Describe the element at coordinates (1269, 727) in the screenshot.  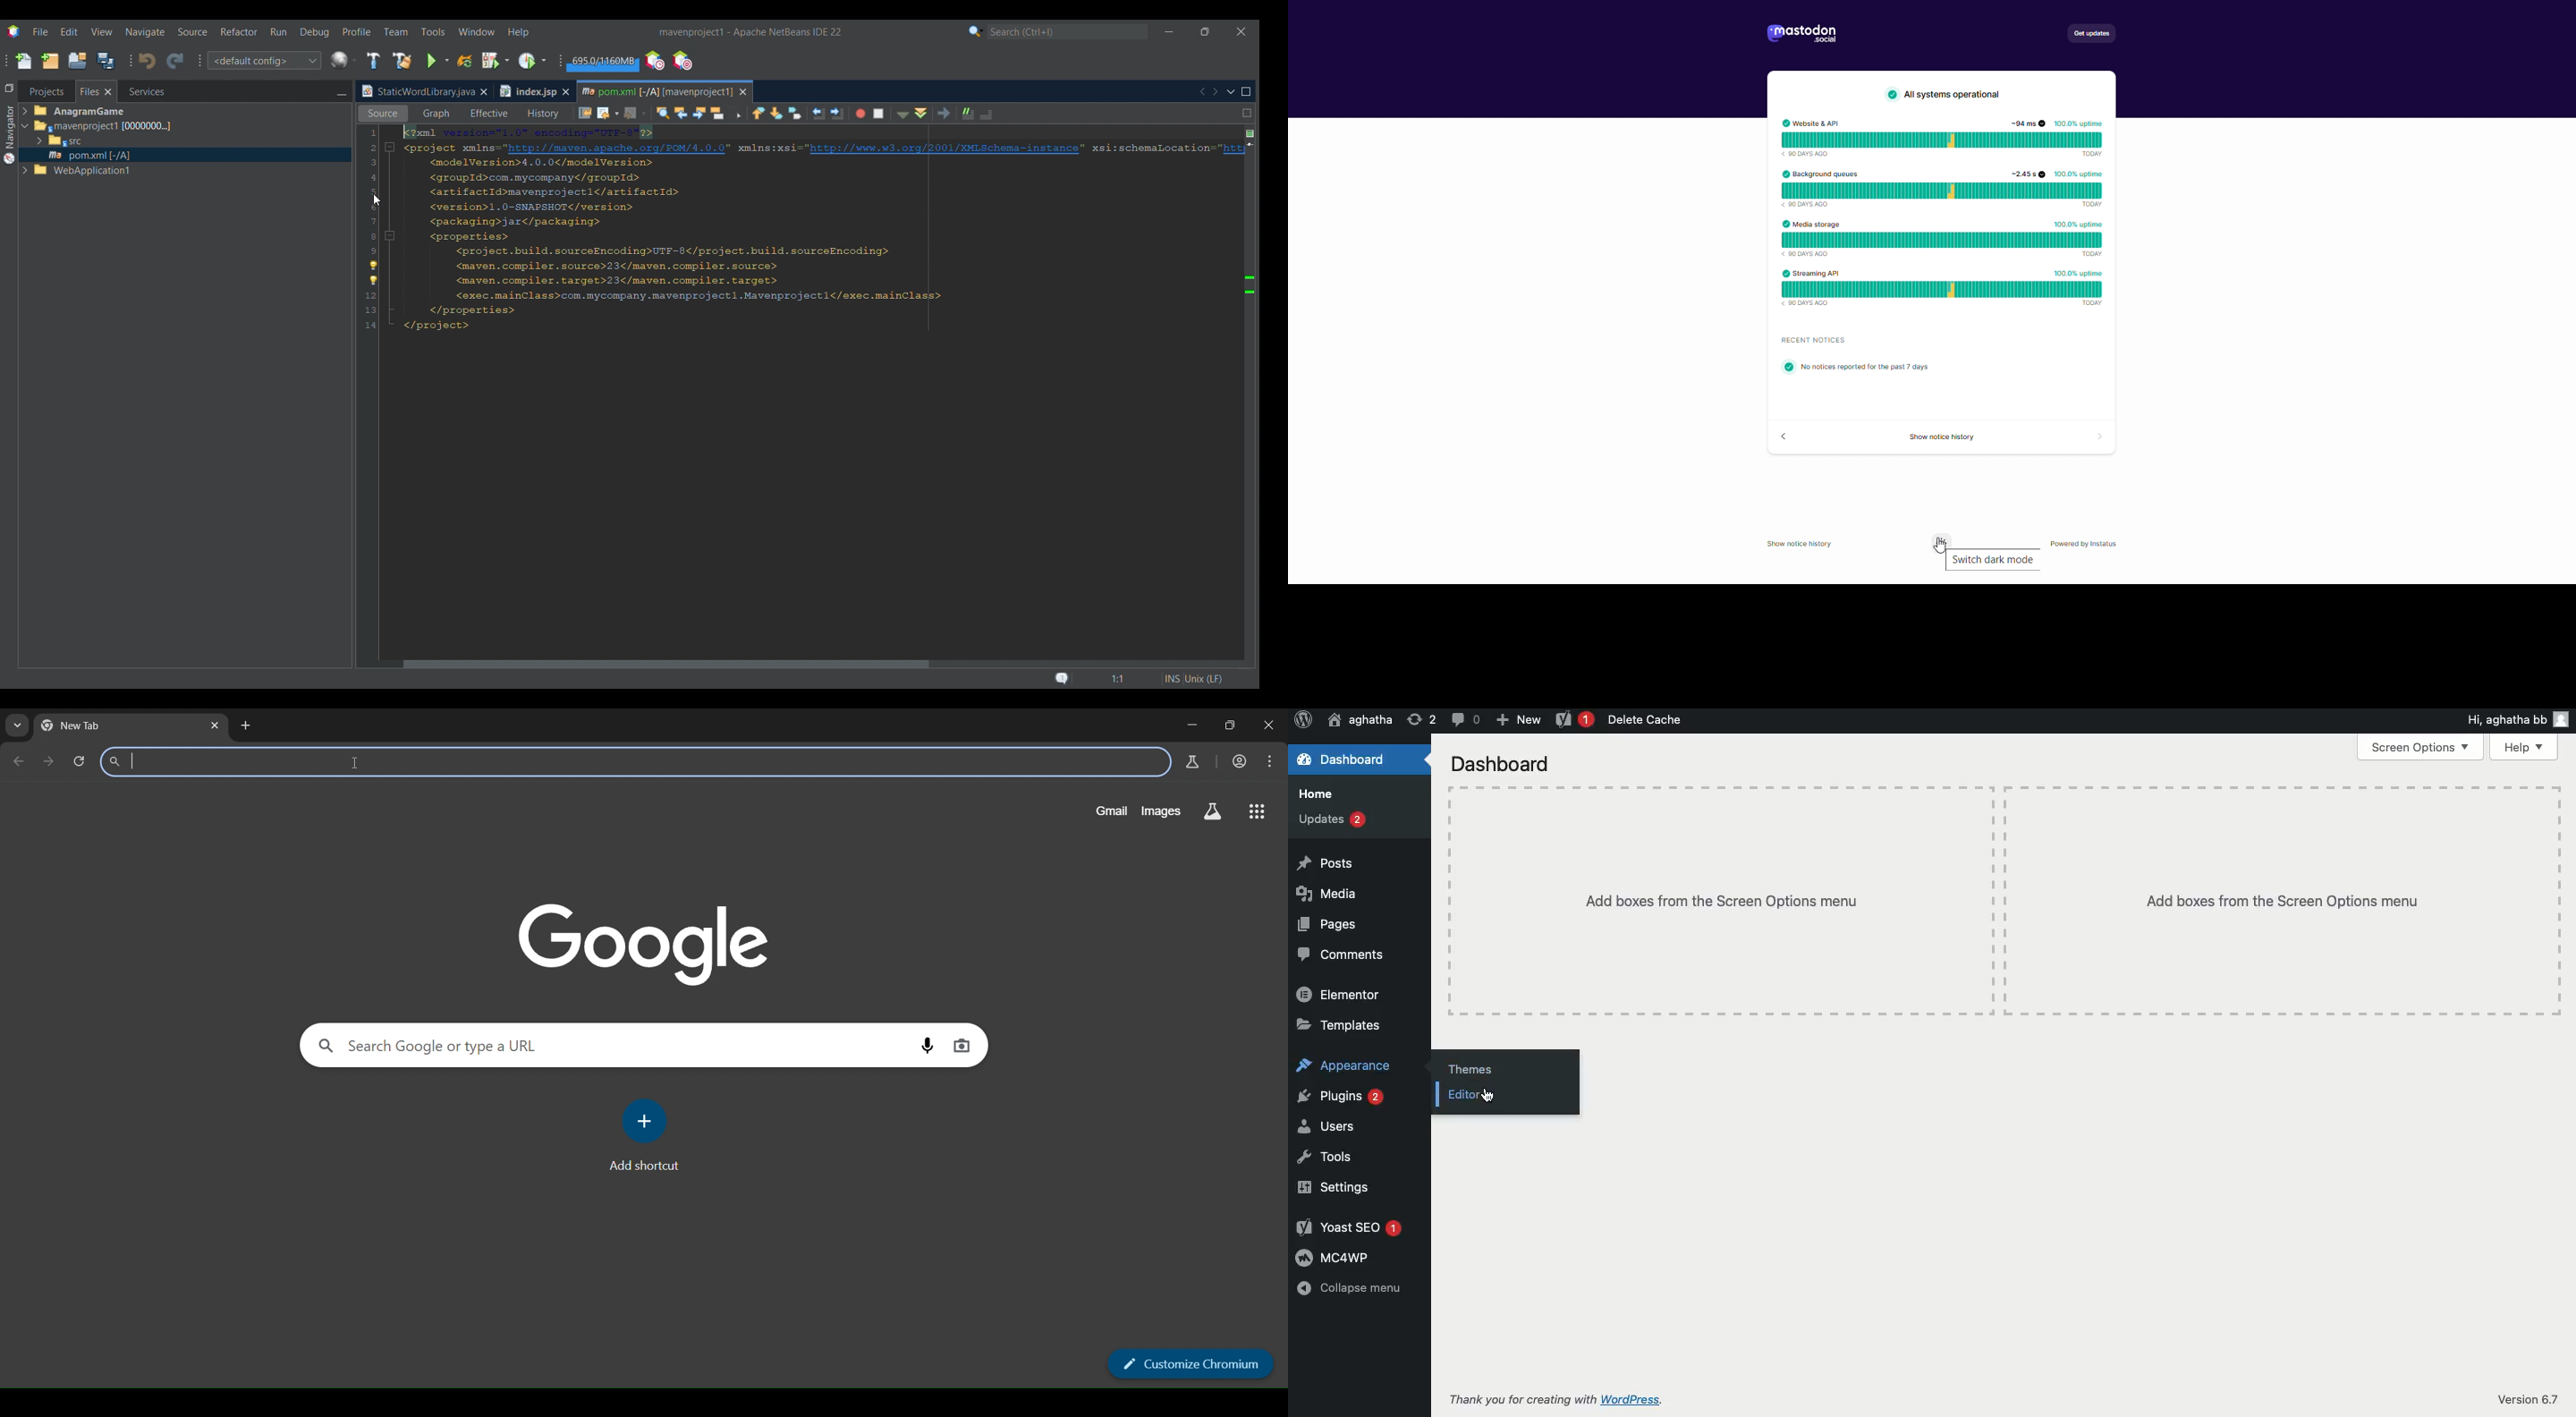
I see `close` at that location.